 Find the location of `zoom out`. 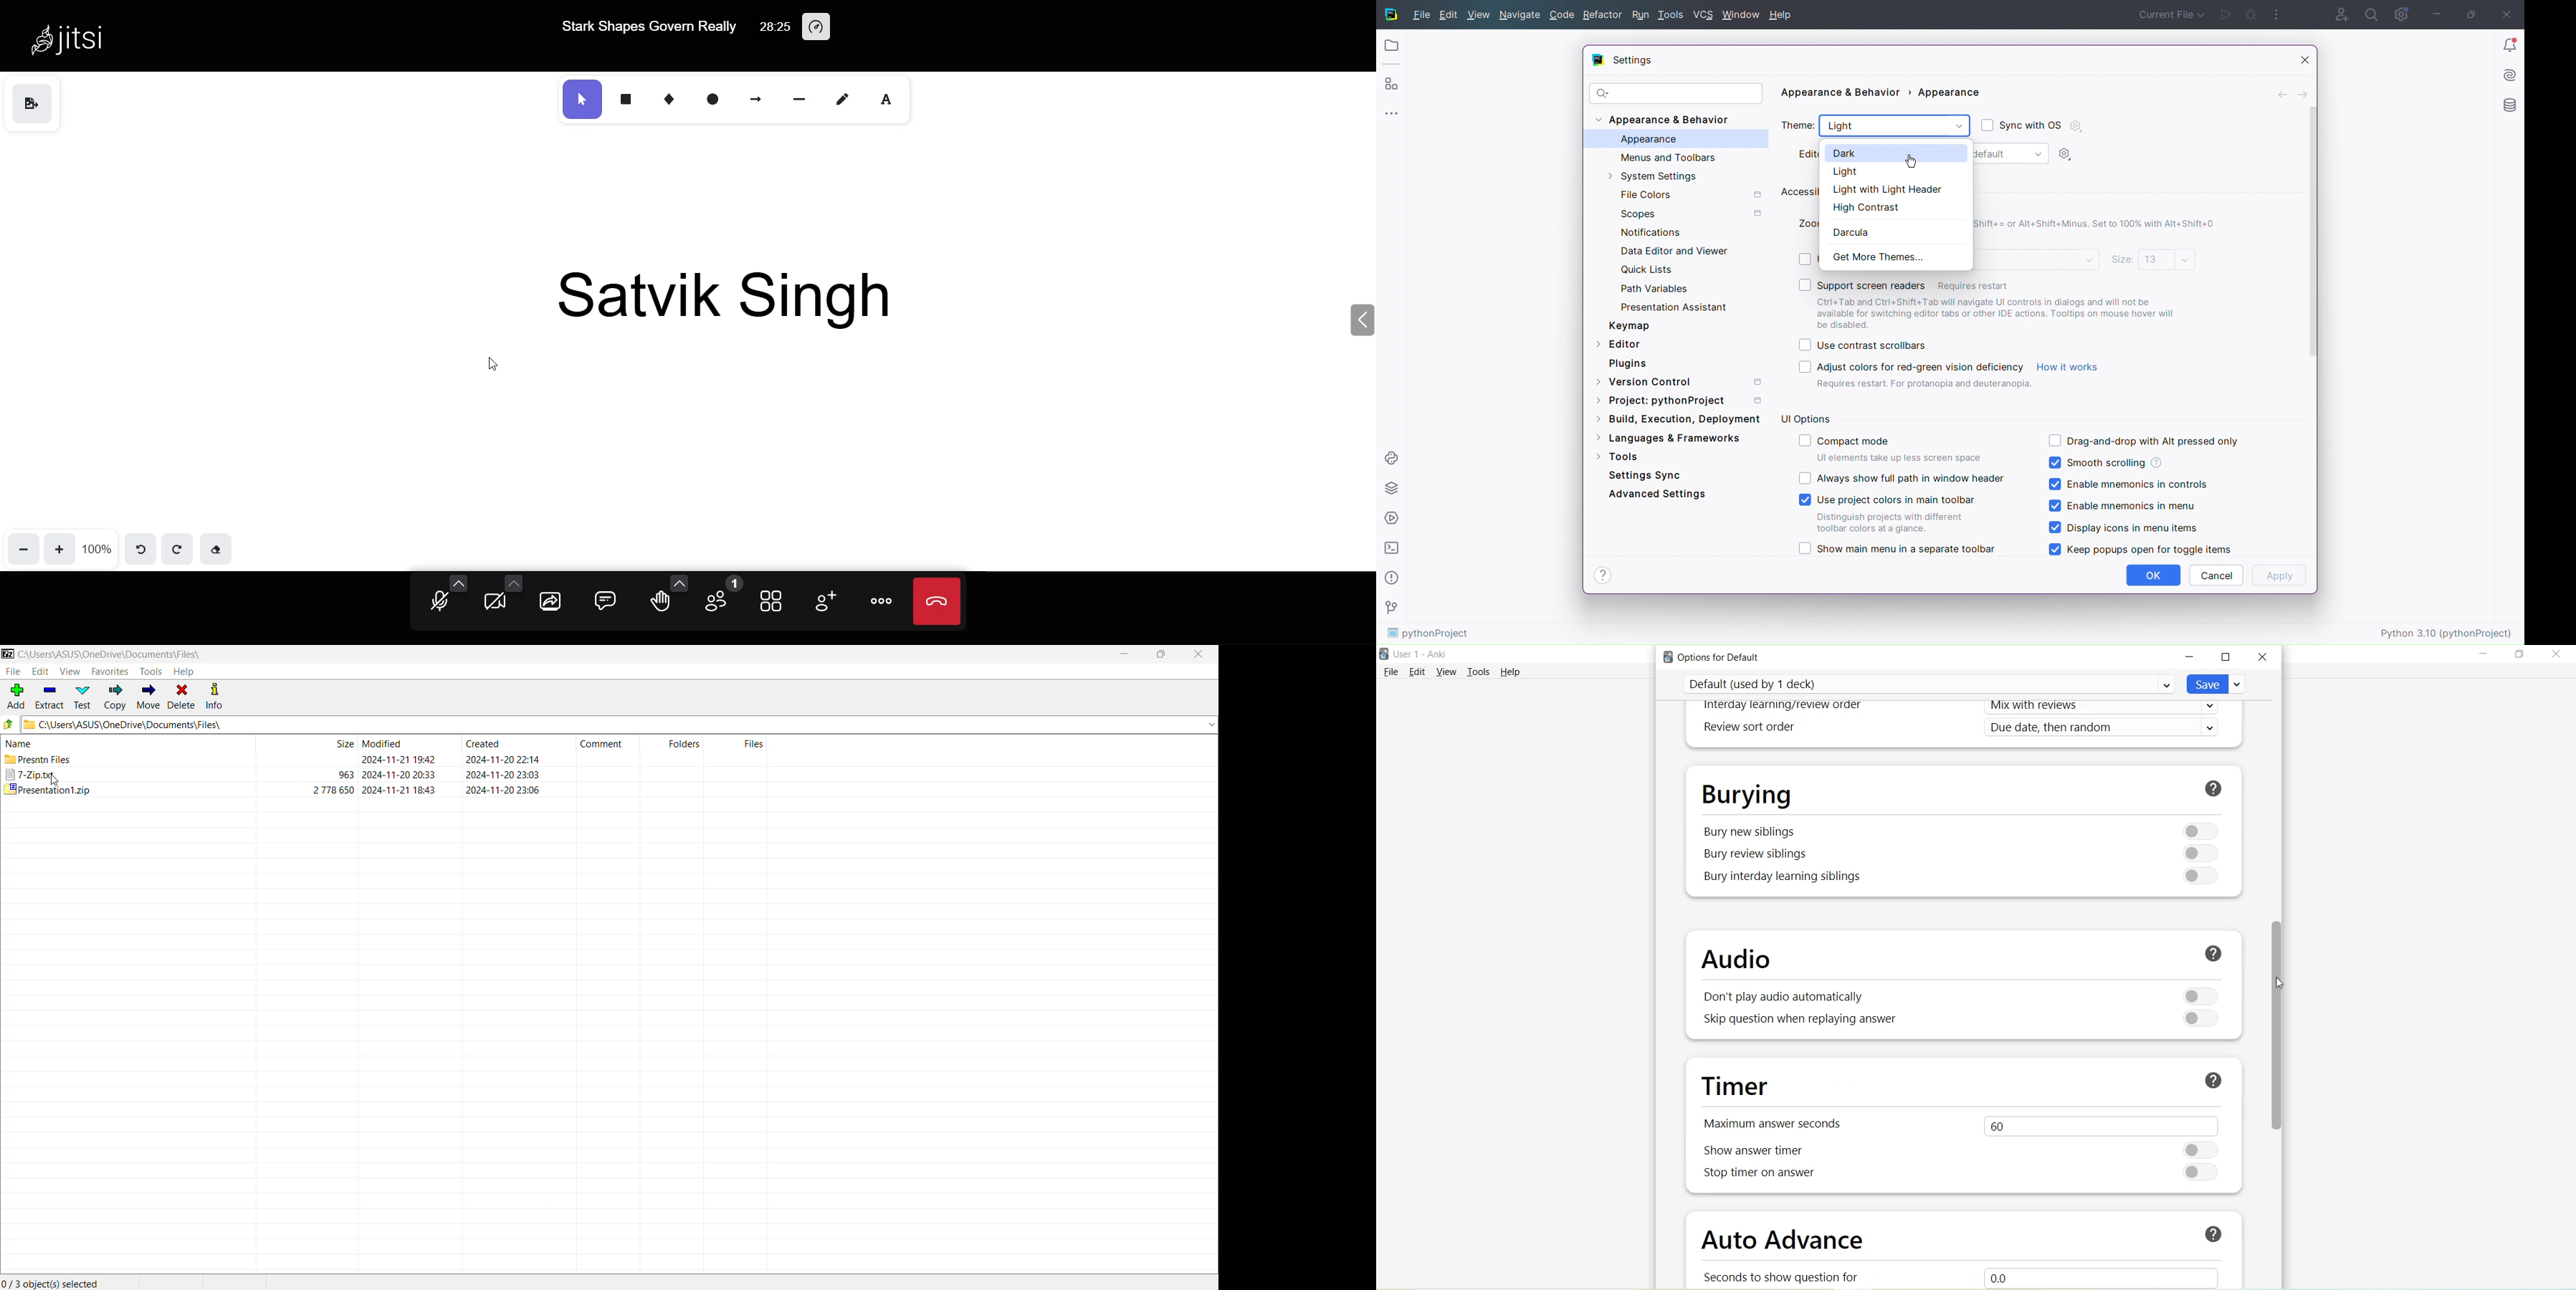

zoom out is located at coordinates (24, 548).